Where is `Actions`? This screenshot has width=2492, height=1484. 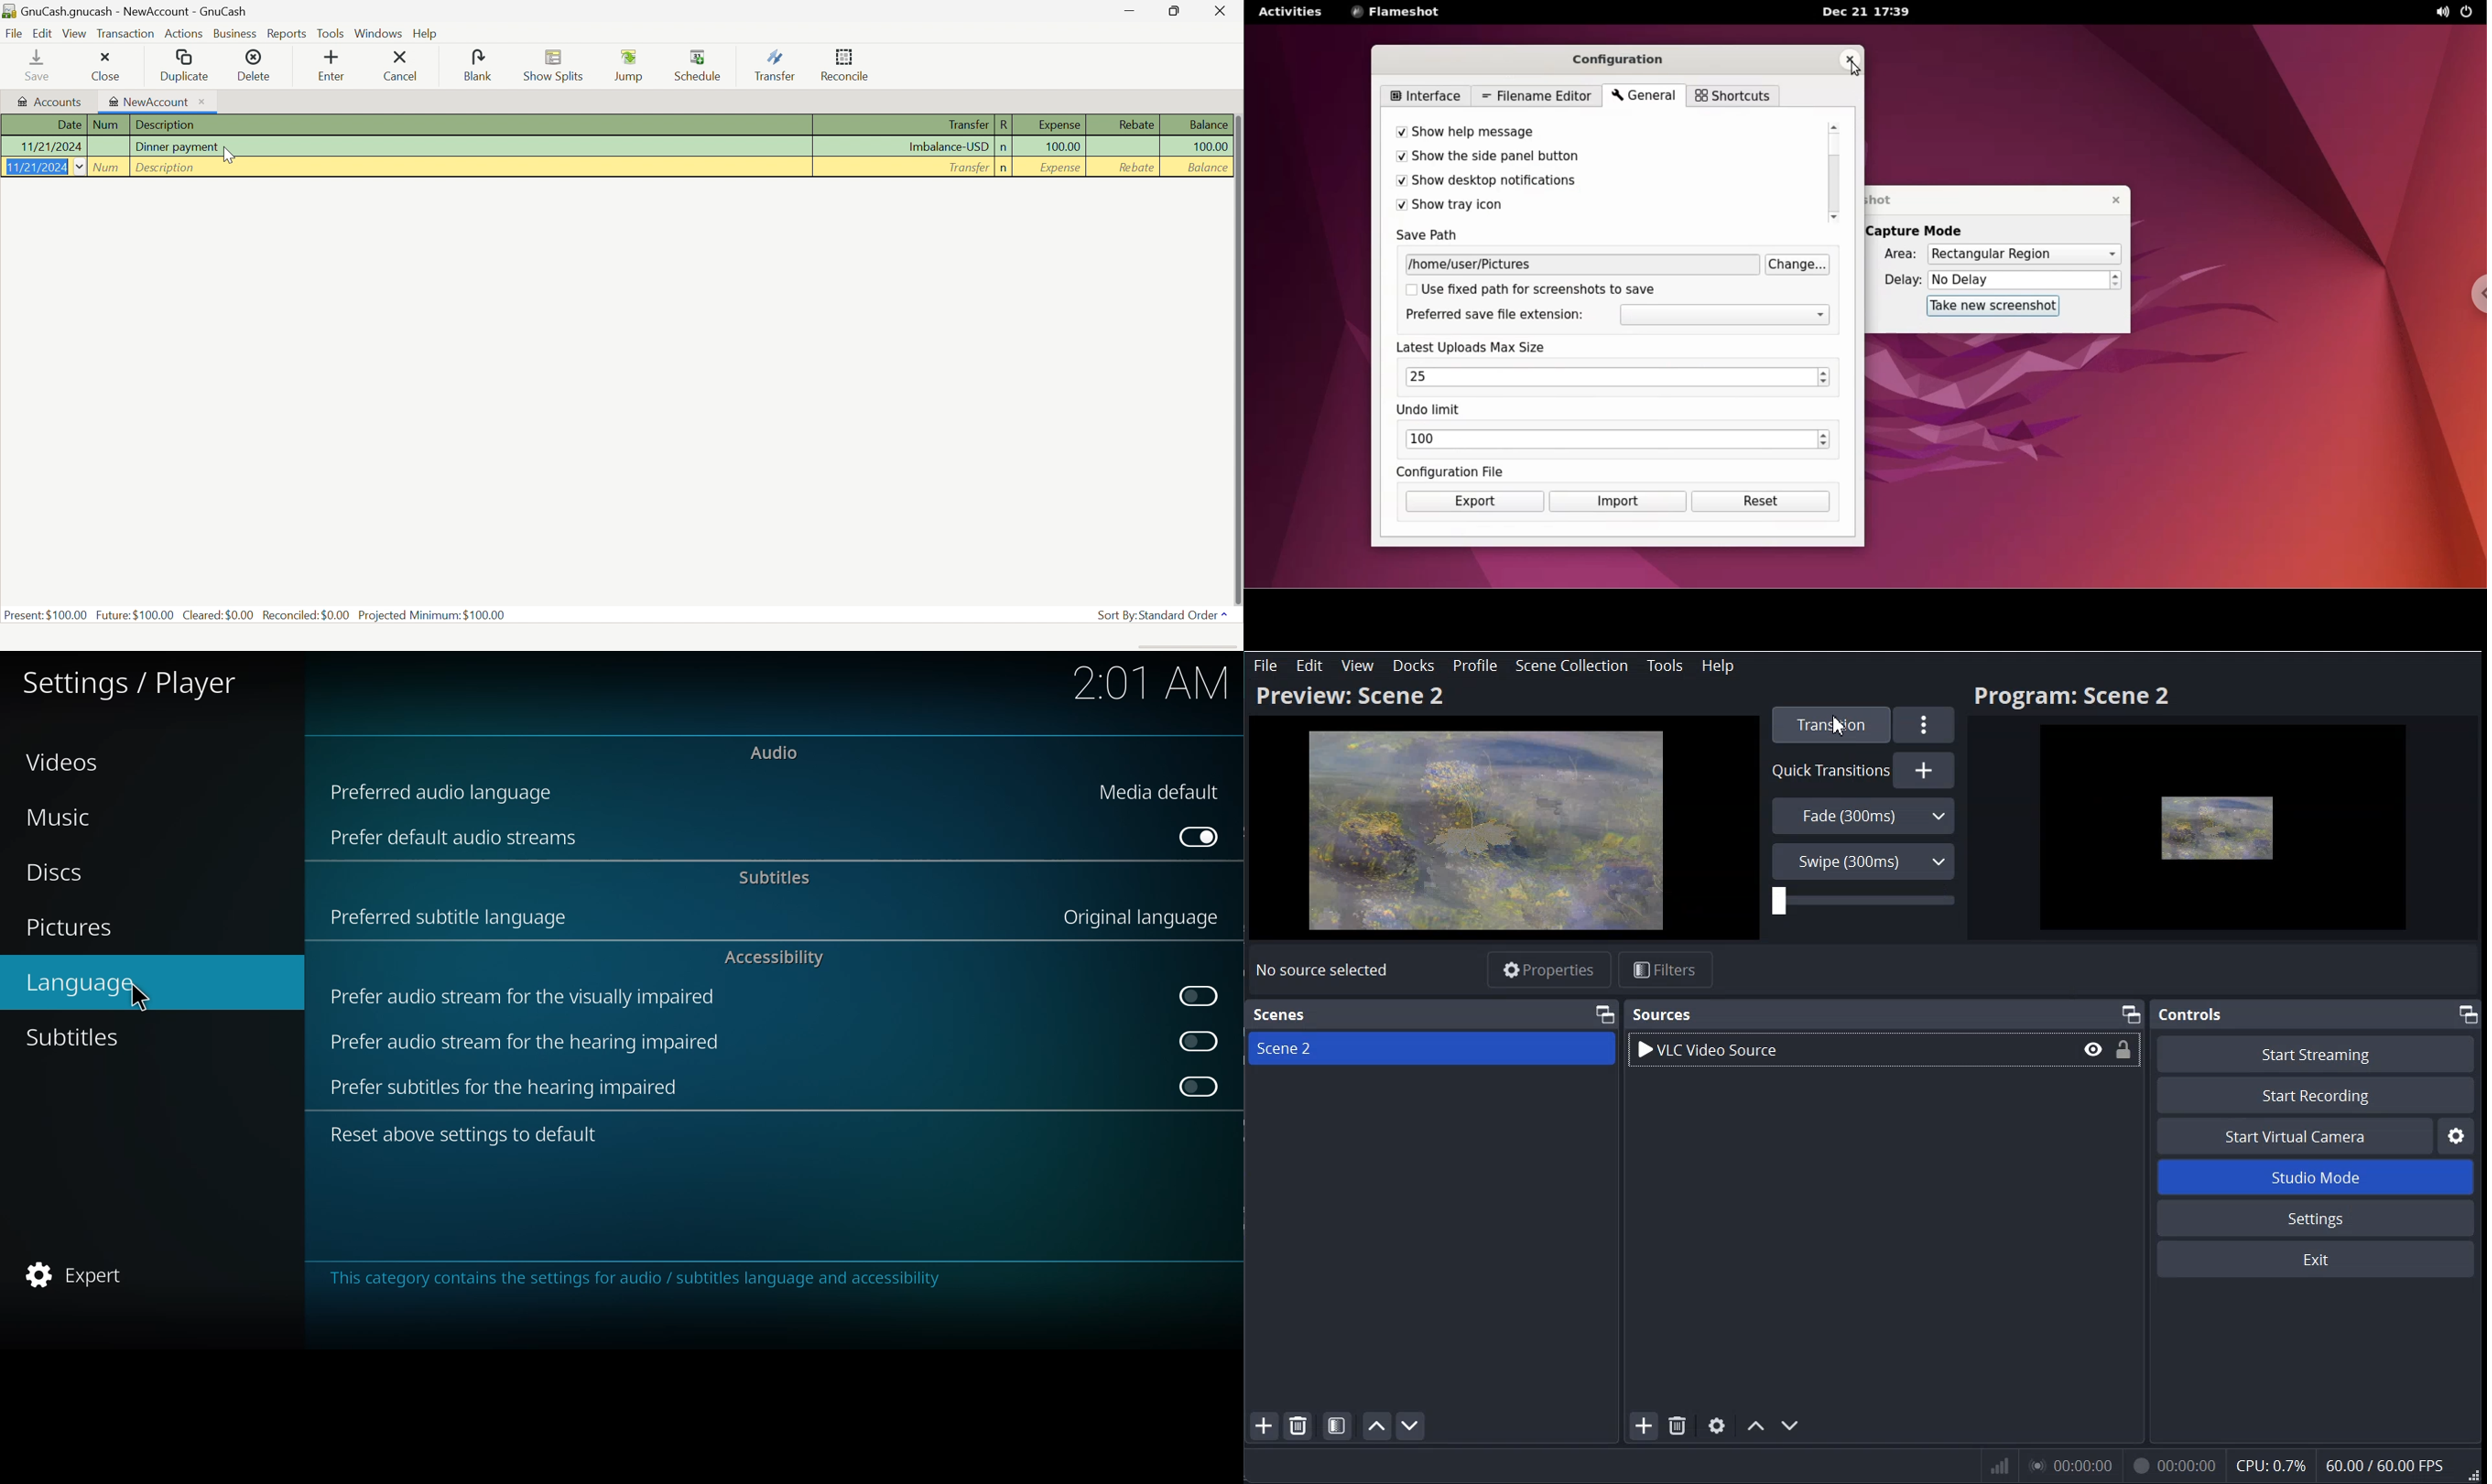 Actions is located at coordinates (184, 34).